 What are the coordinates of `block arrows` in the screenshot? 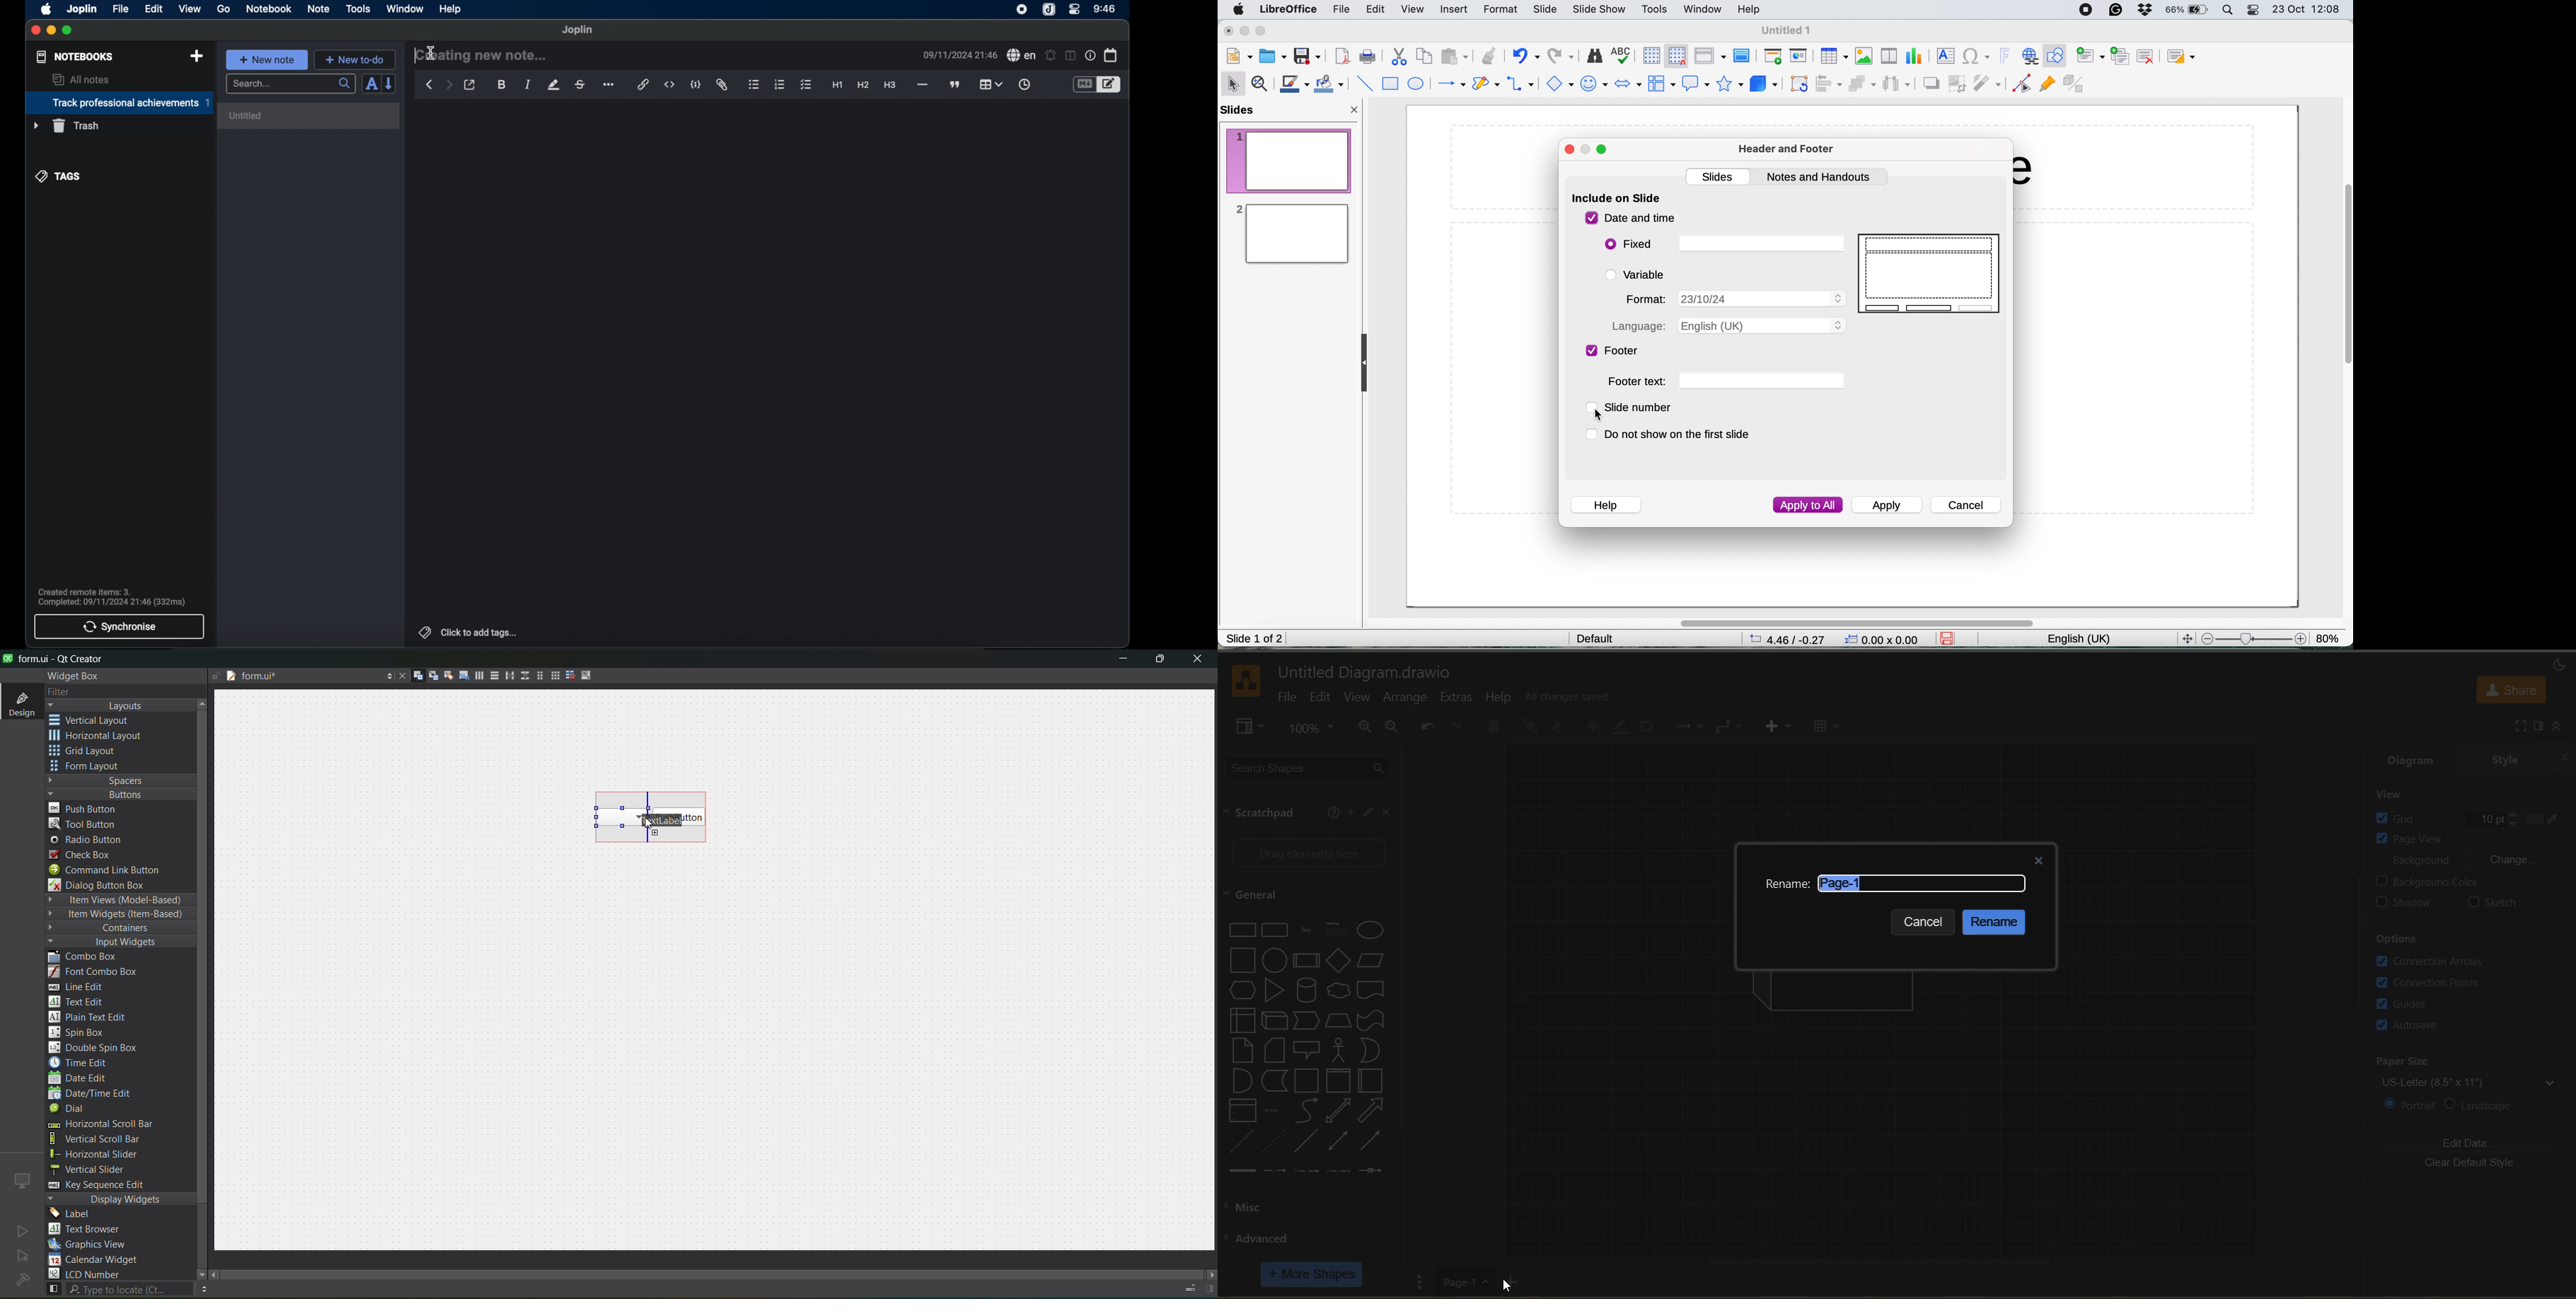 It's located at (1628, 85).